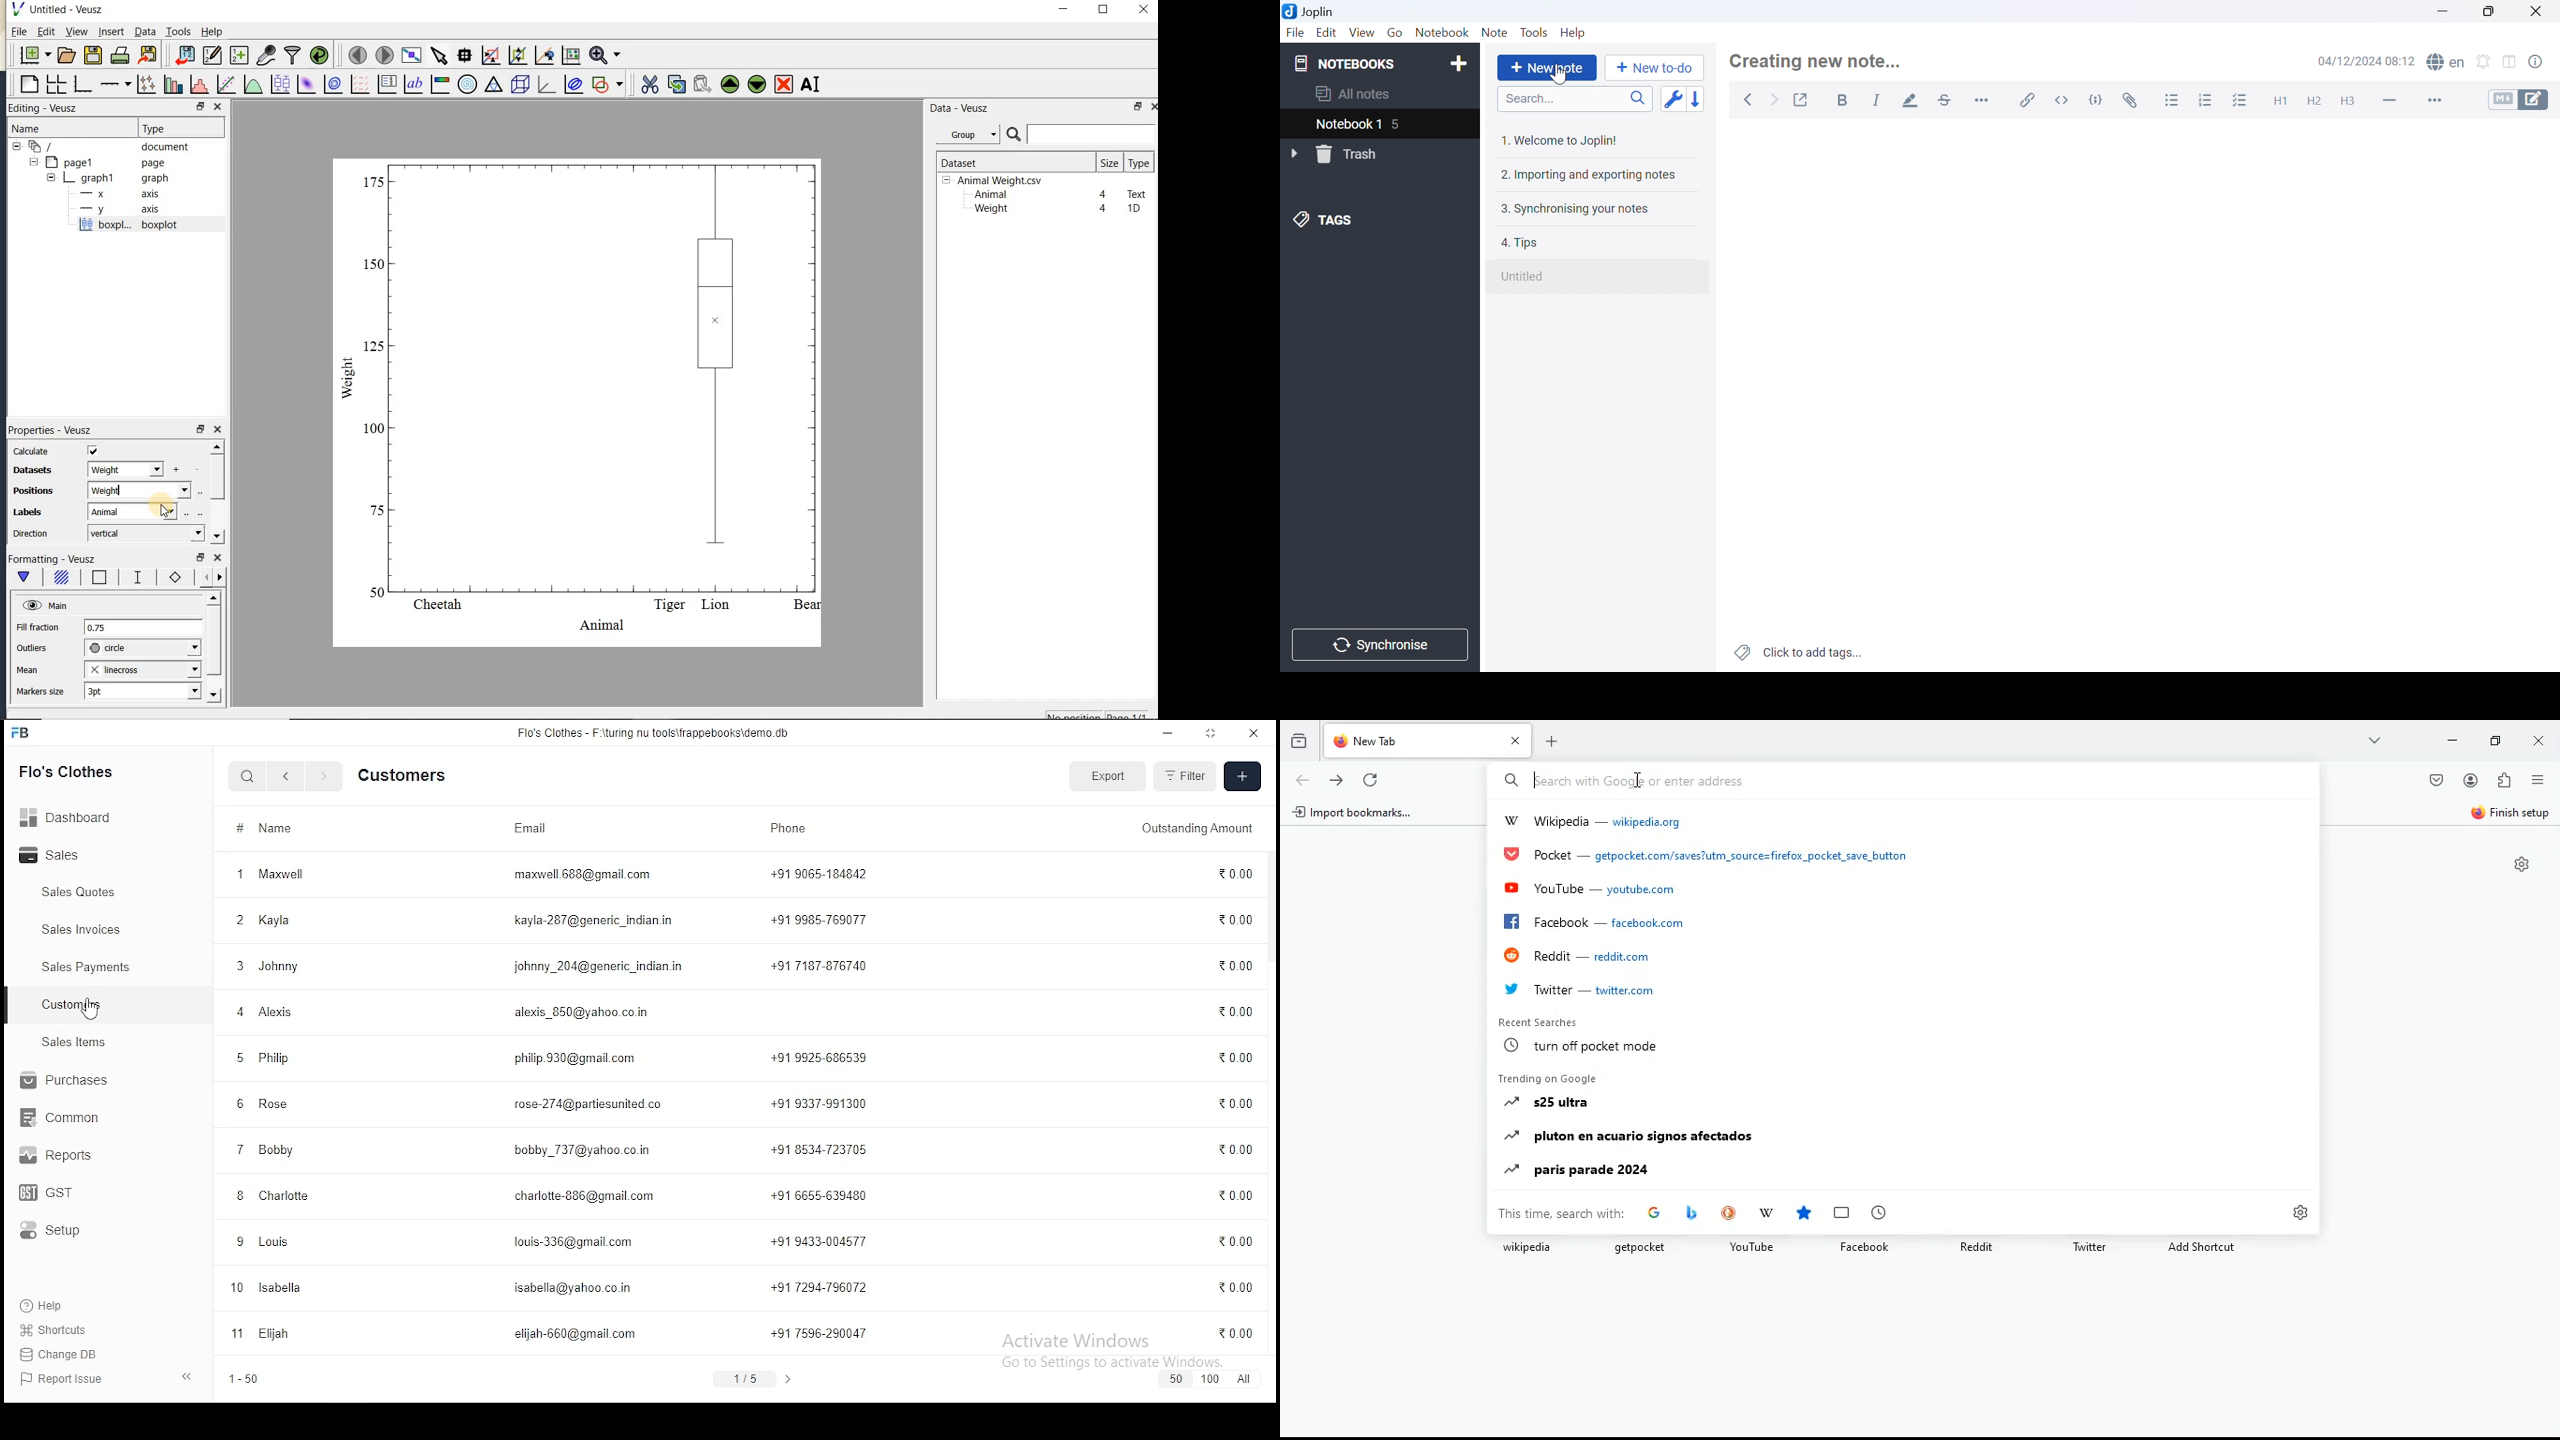  Describe the element at coordinates (1655, 1213) in the screenshot. I see `Google` at that location.